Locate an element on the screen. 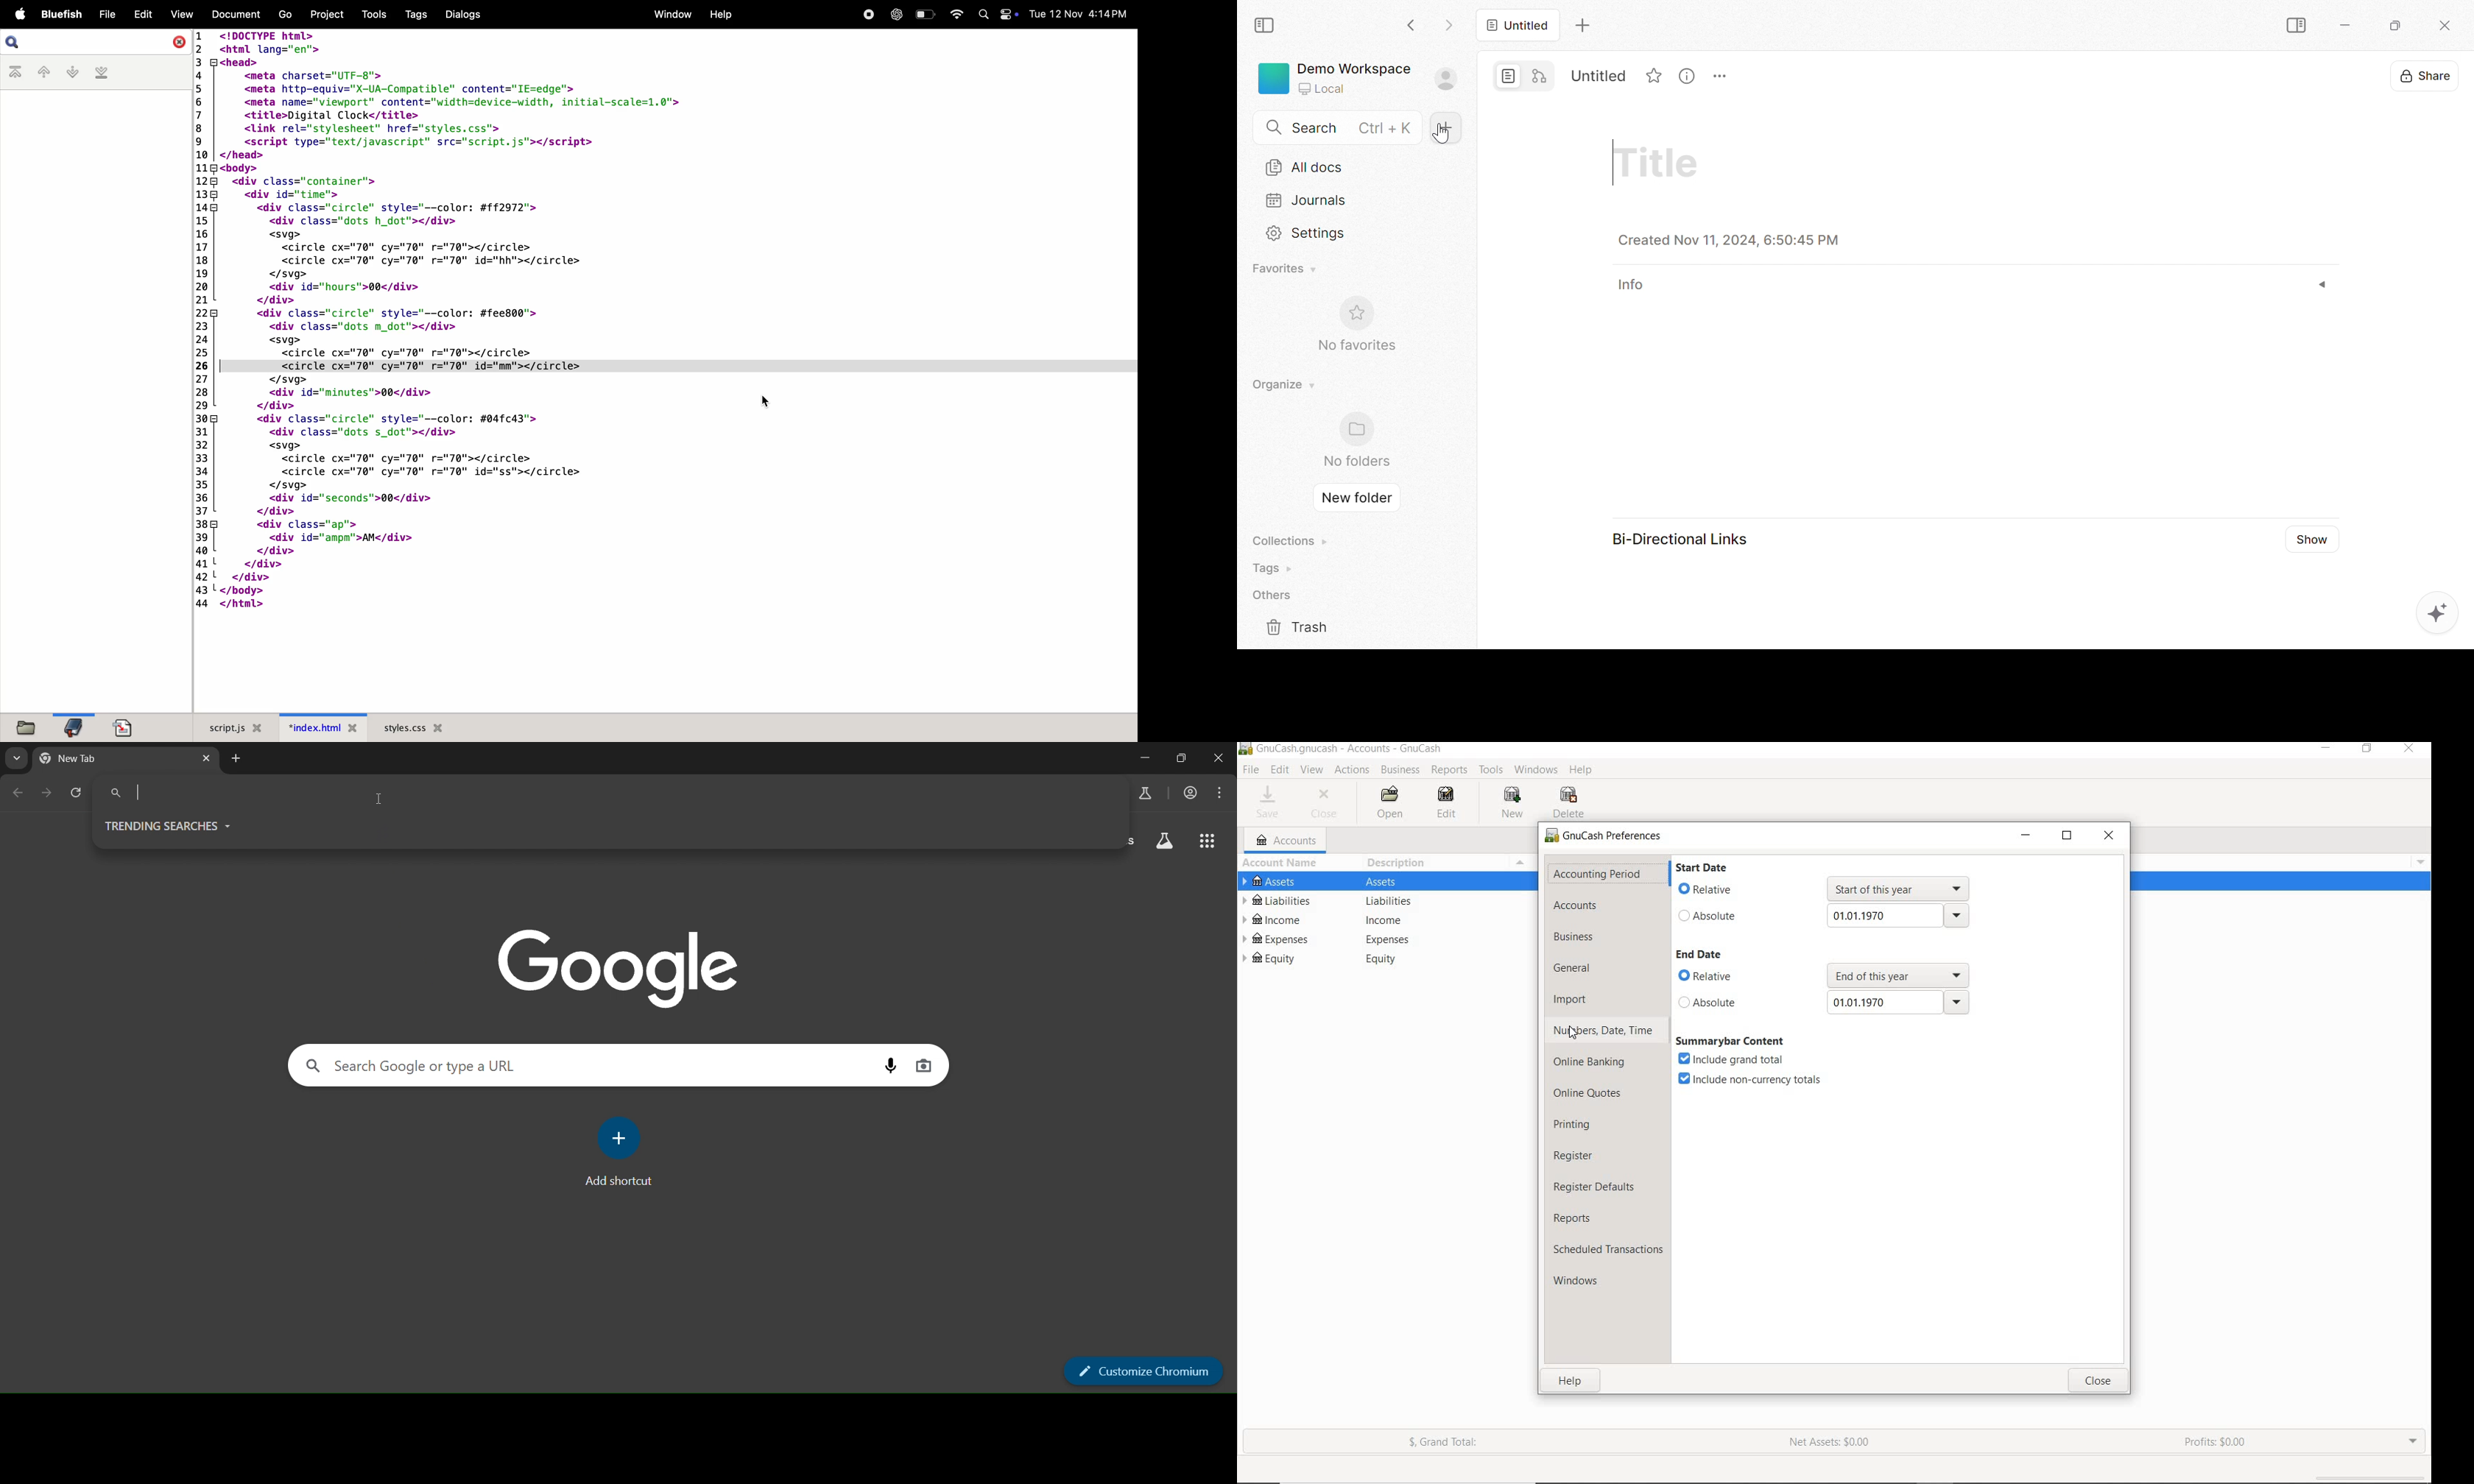 The image size is (2492, 1484). include grand total is located at coordinates (1736, 1060).